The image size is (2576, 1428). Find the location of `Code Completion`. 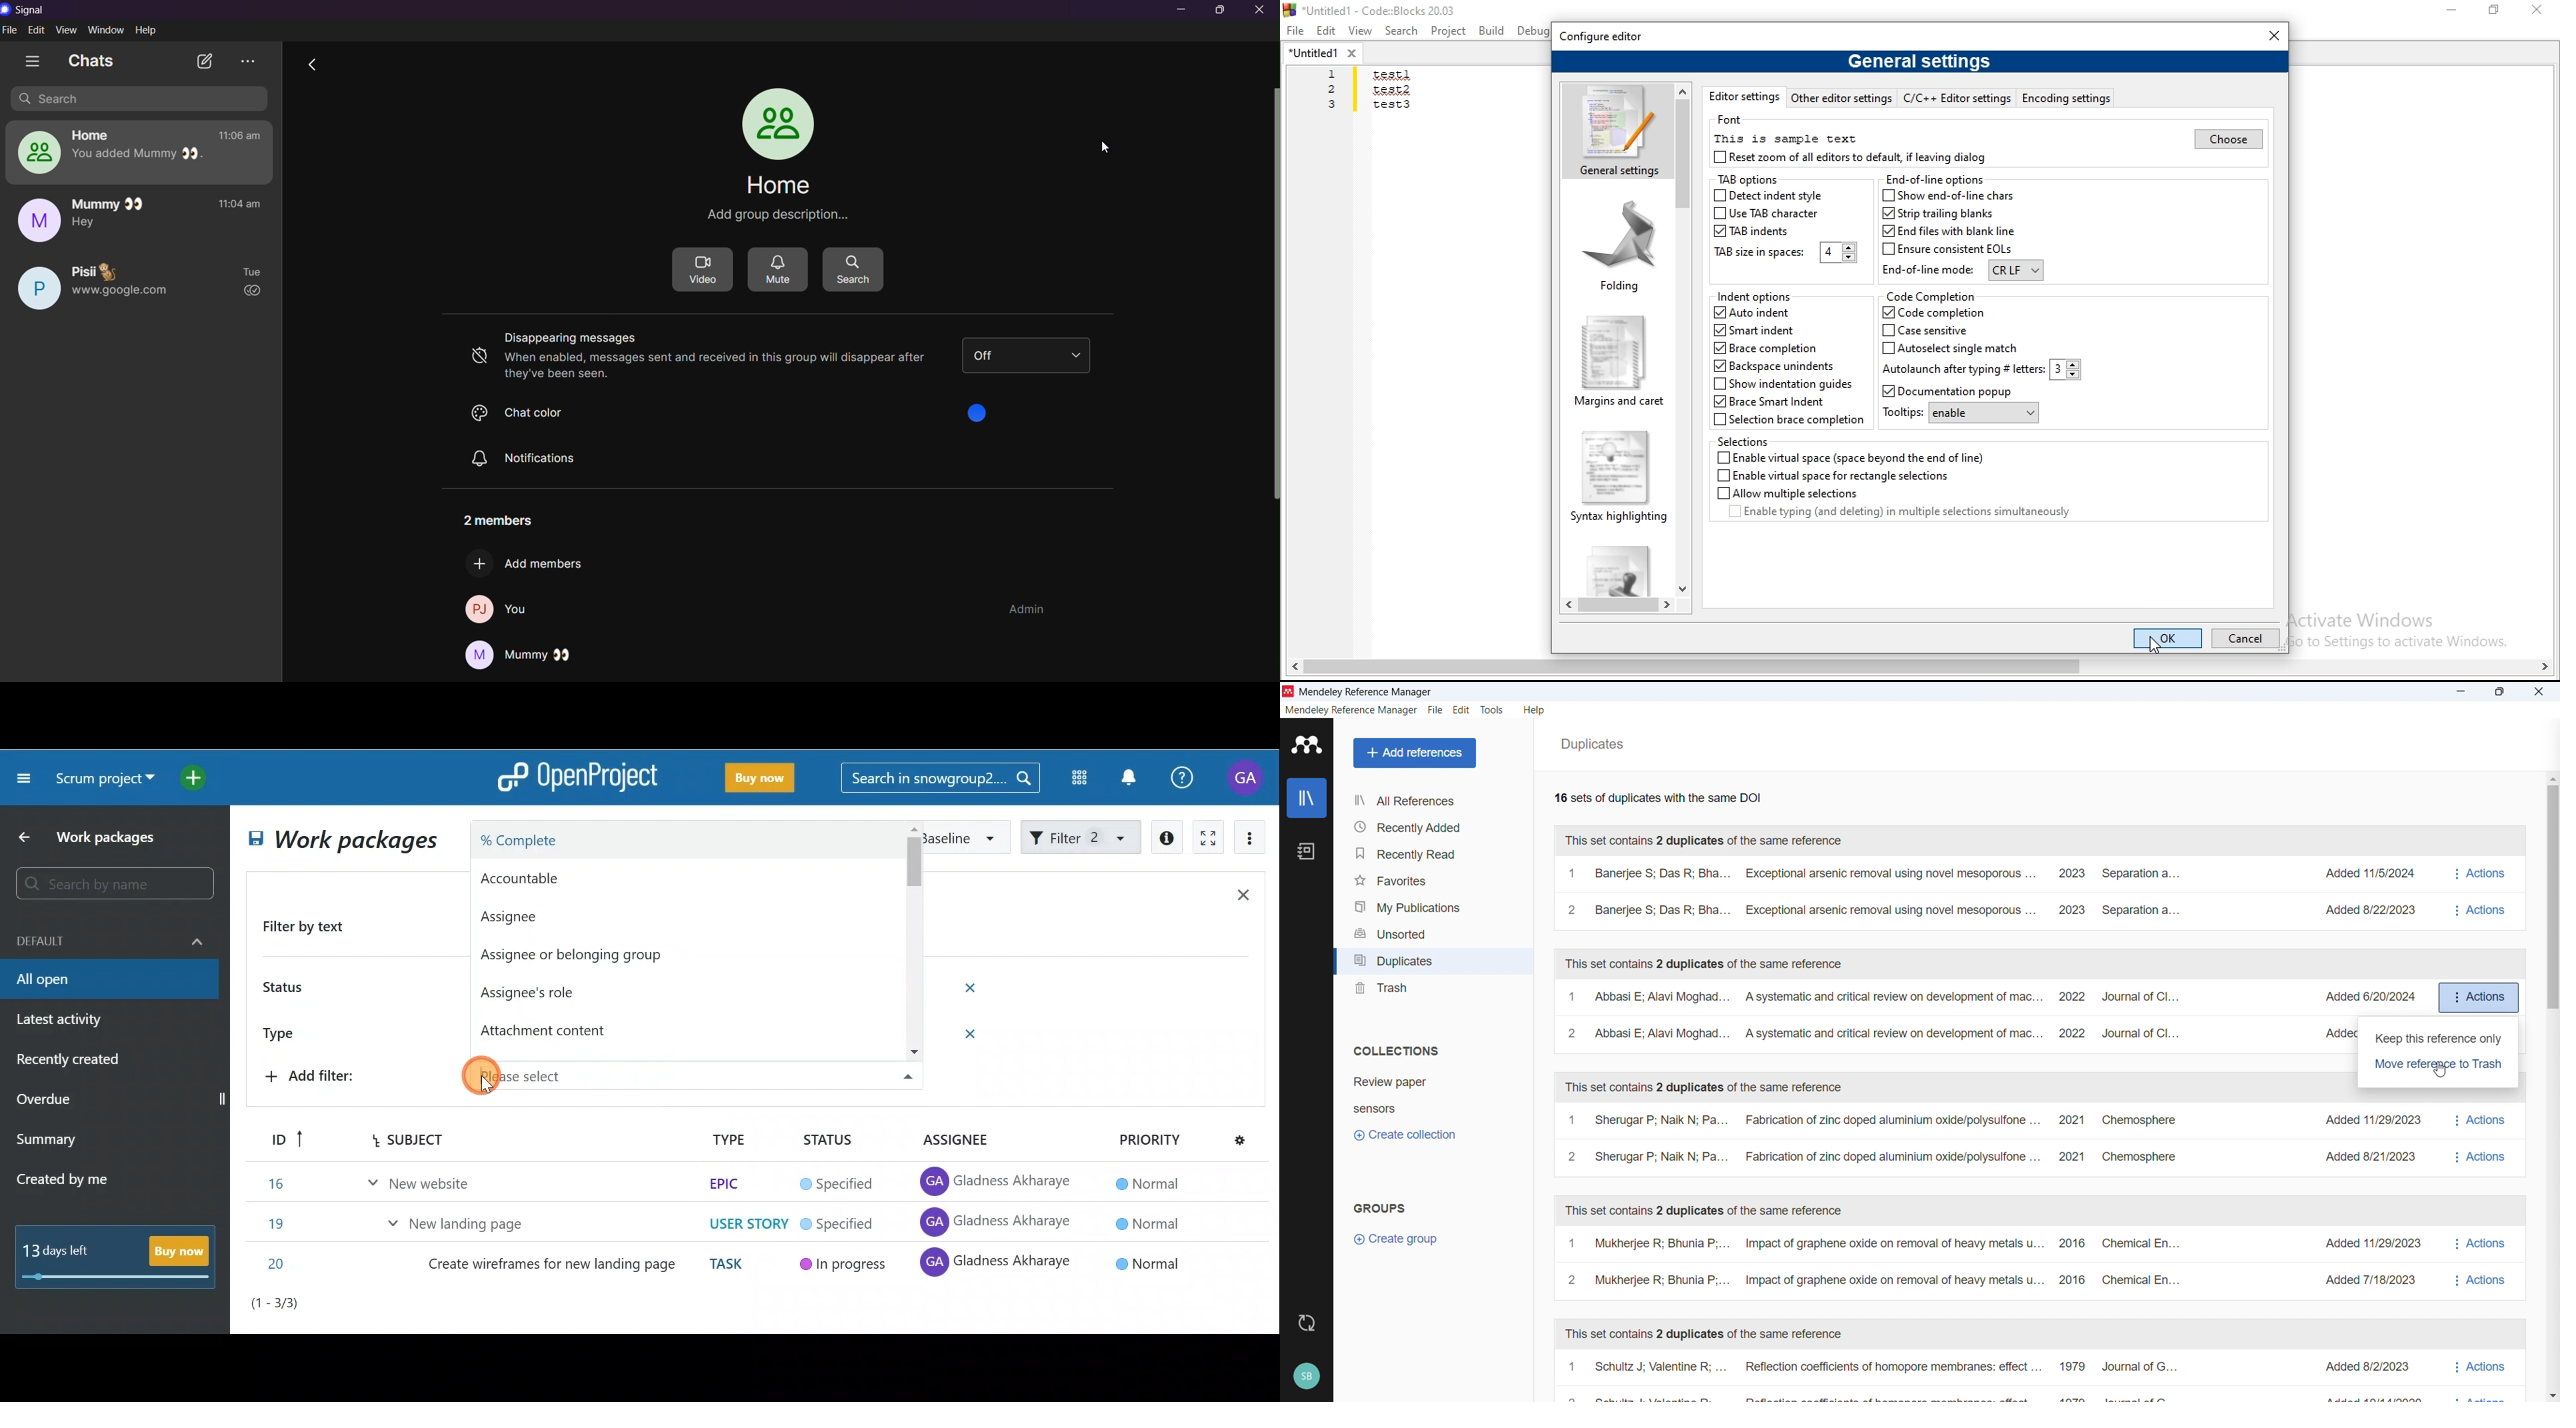

Code Completion is located at coordinates (1930, 296).